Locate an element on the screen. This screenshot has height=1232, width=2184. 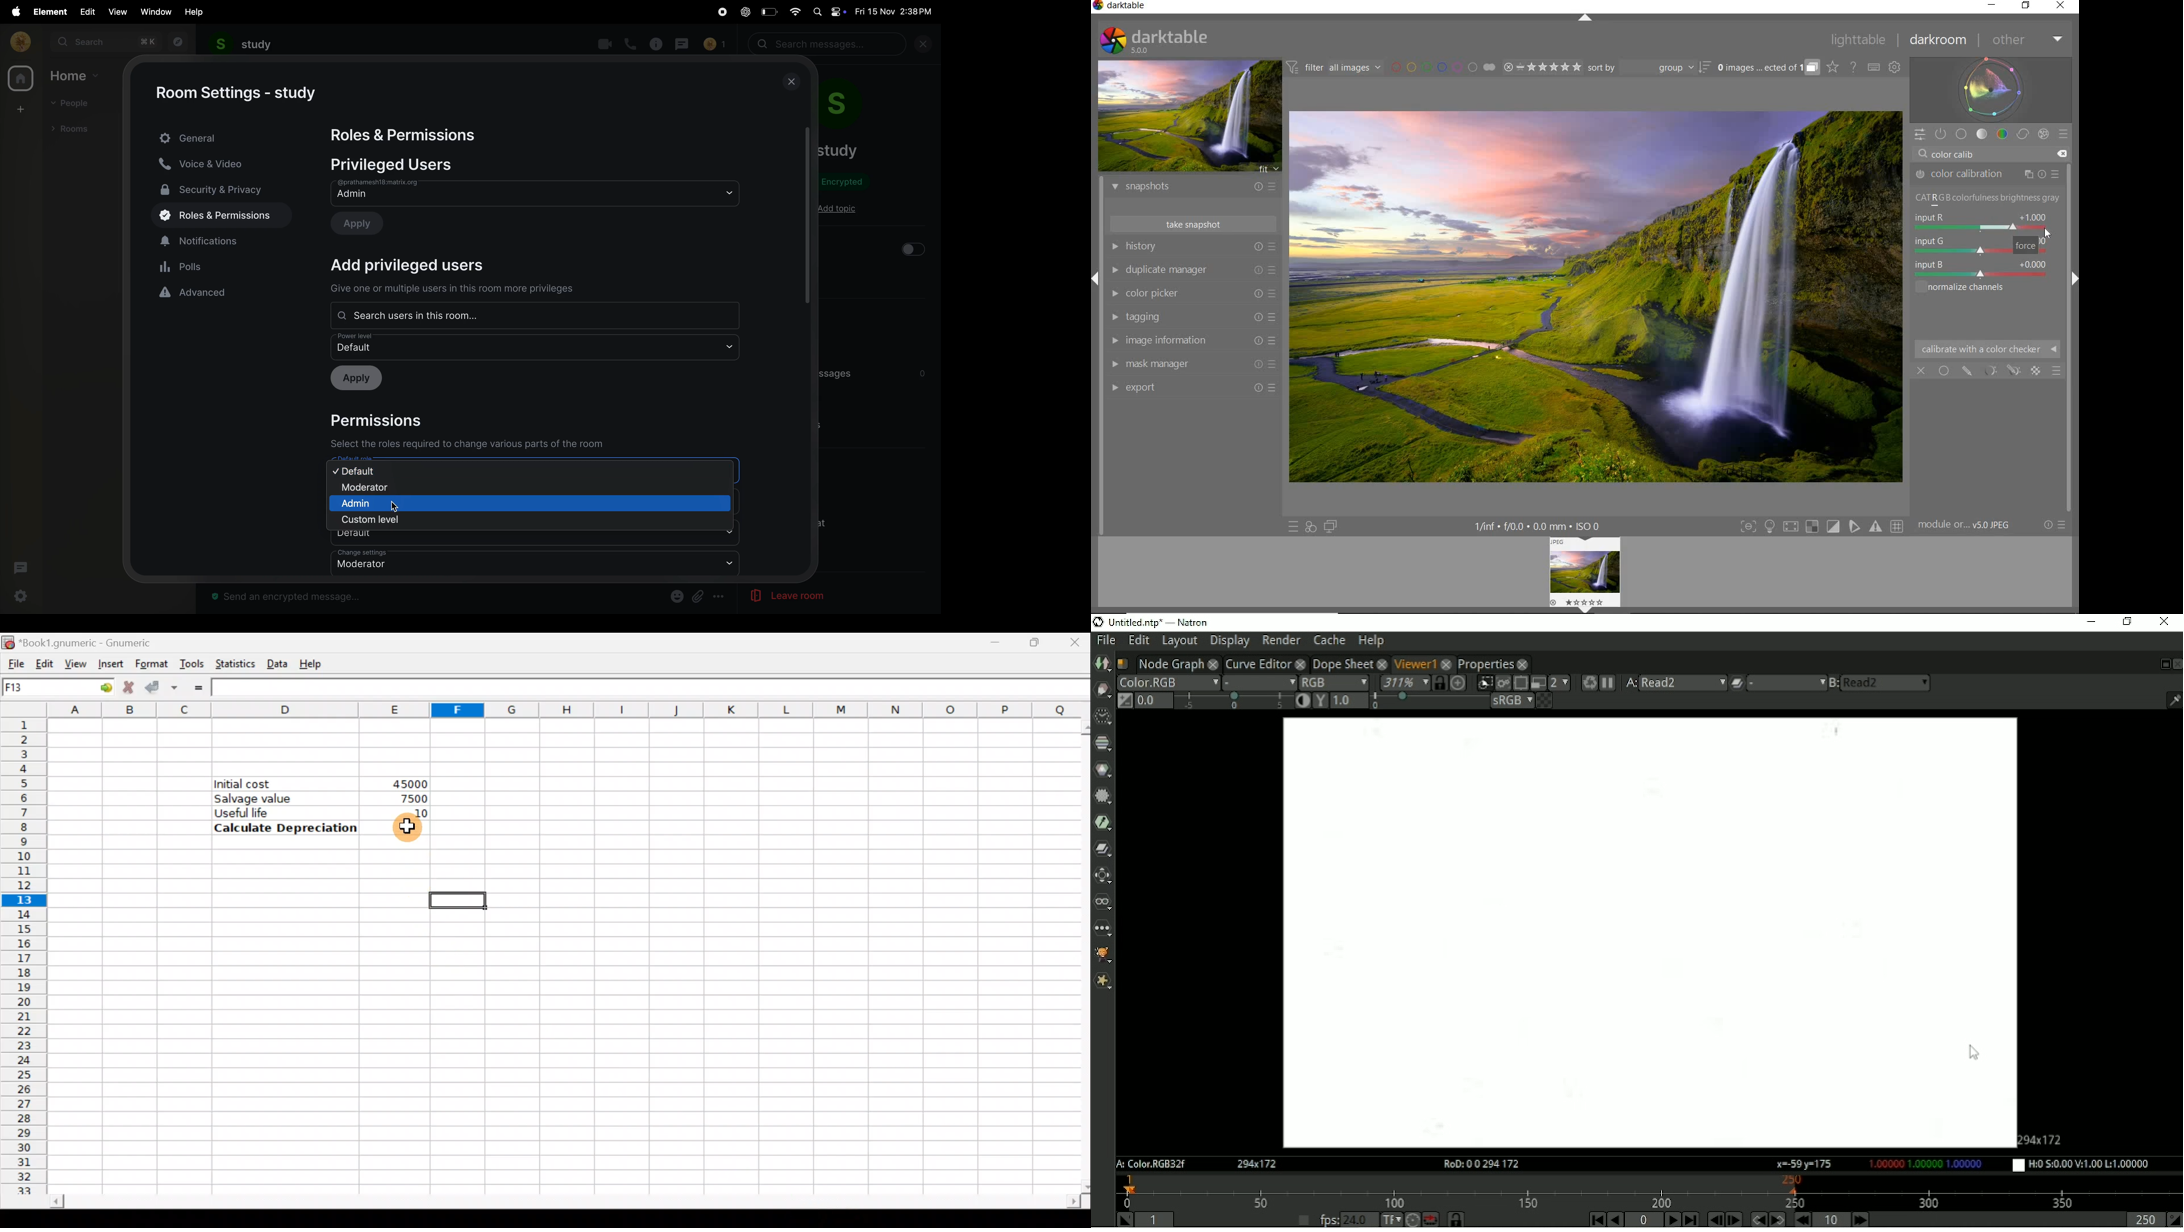
SET KEYBOARD SHORTCUTS is located at coordinates (1874, 68).